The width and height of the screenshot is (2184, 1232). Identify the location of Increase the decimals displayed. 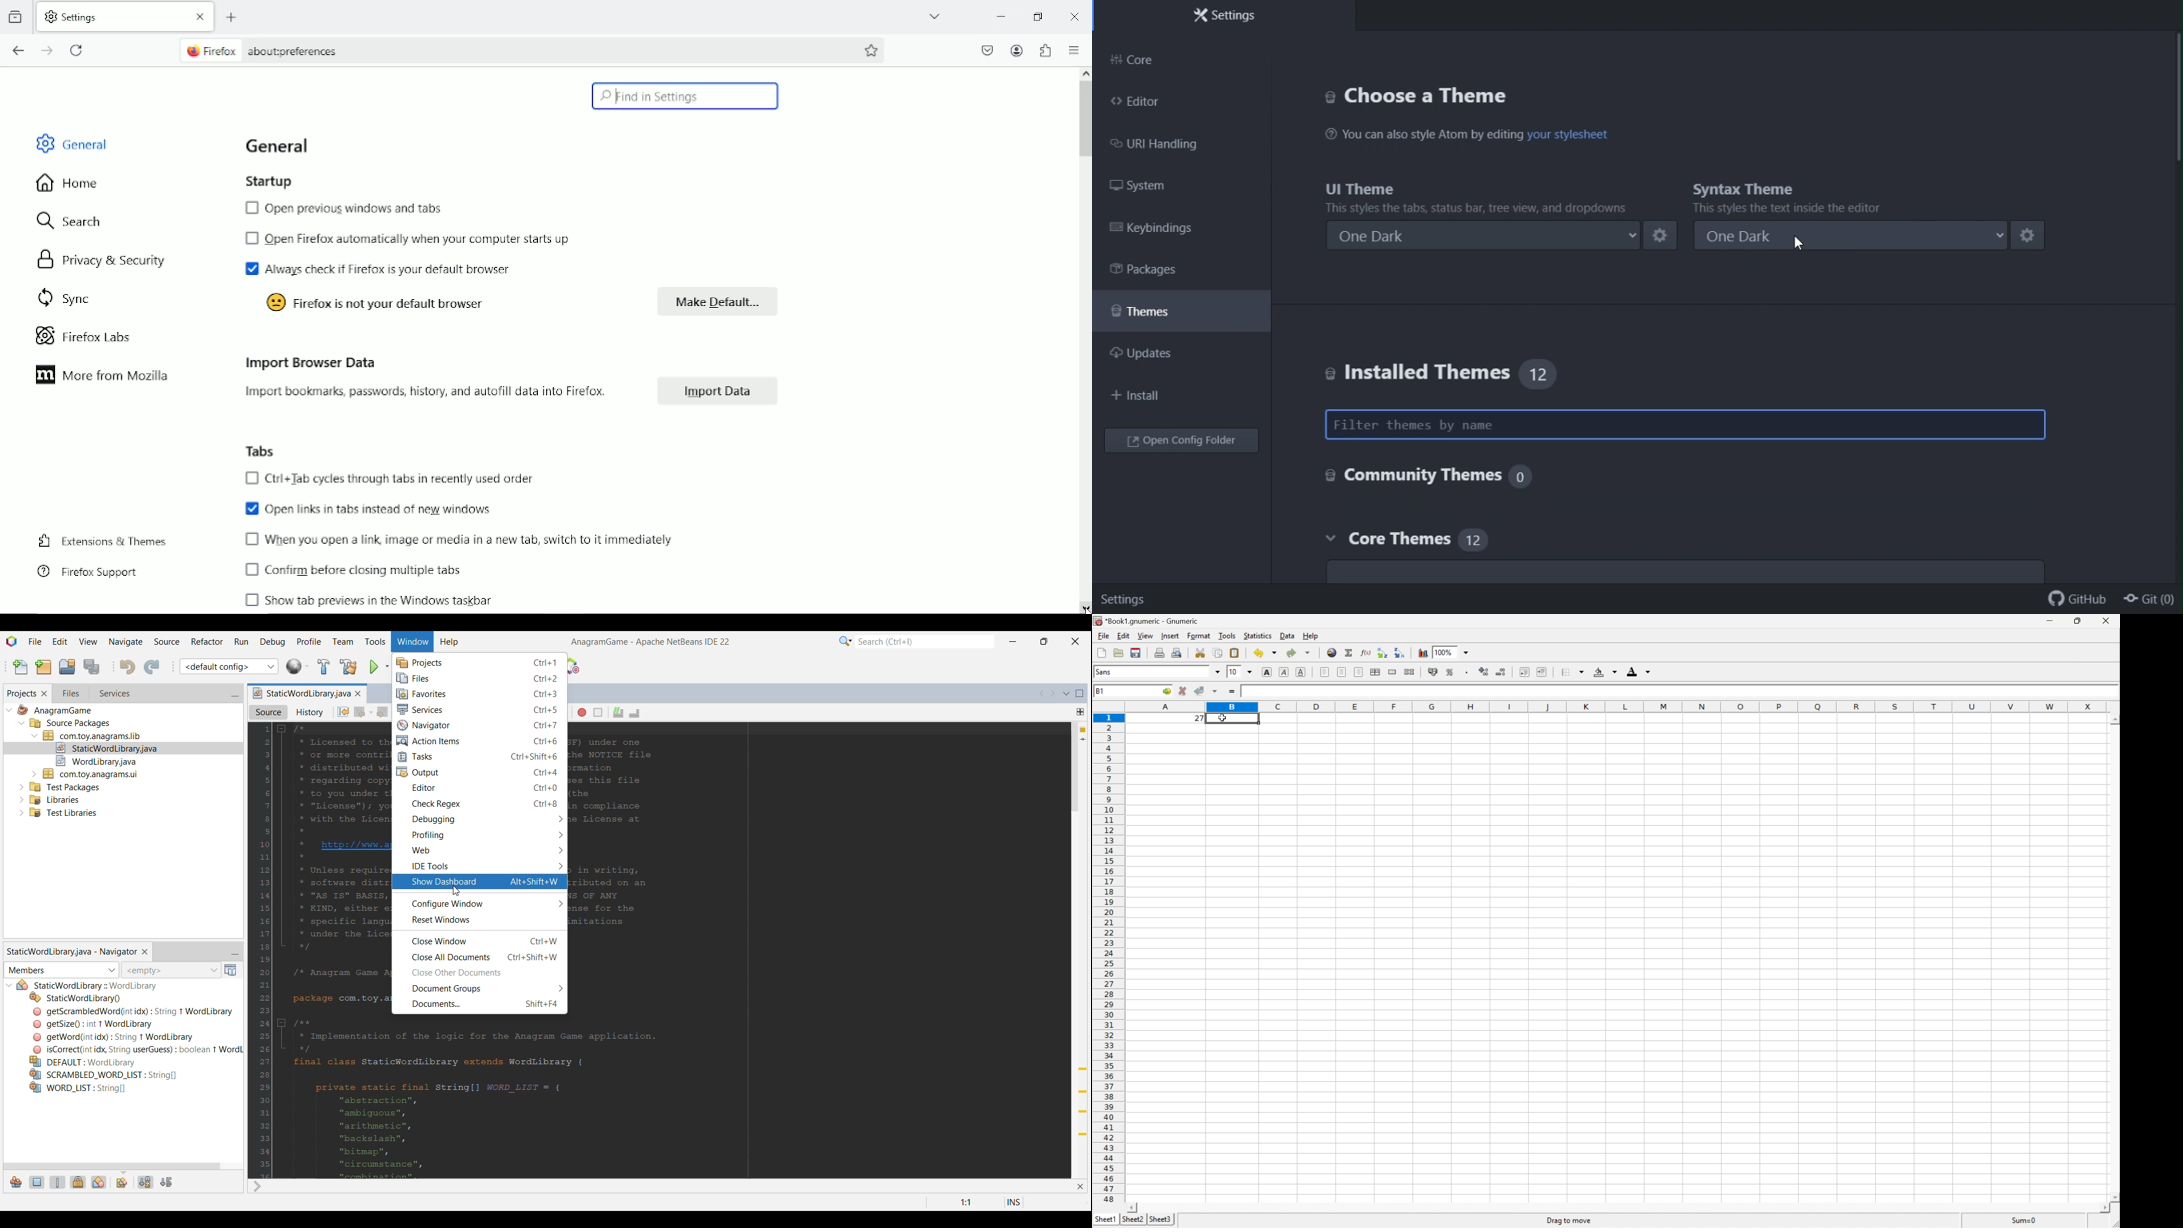
(1484, 670).